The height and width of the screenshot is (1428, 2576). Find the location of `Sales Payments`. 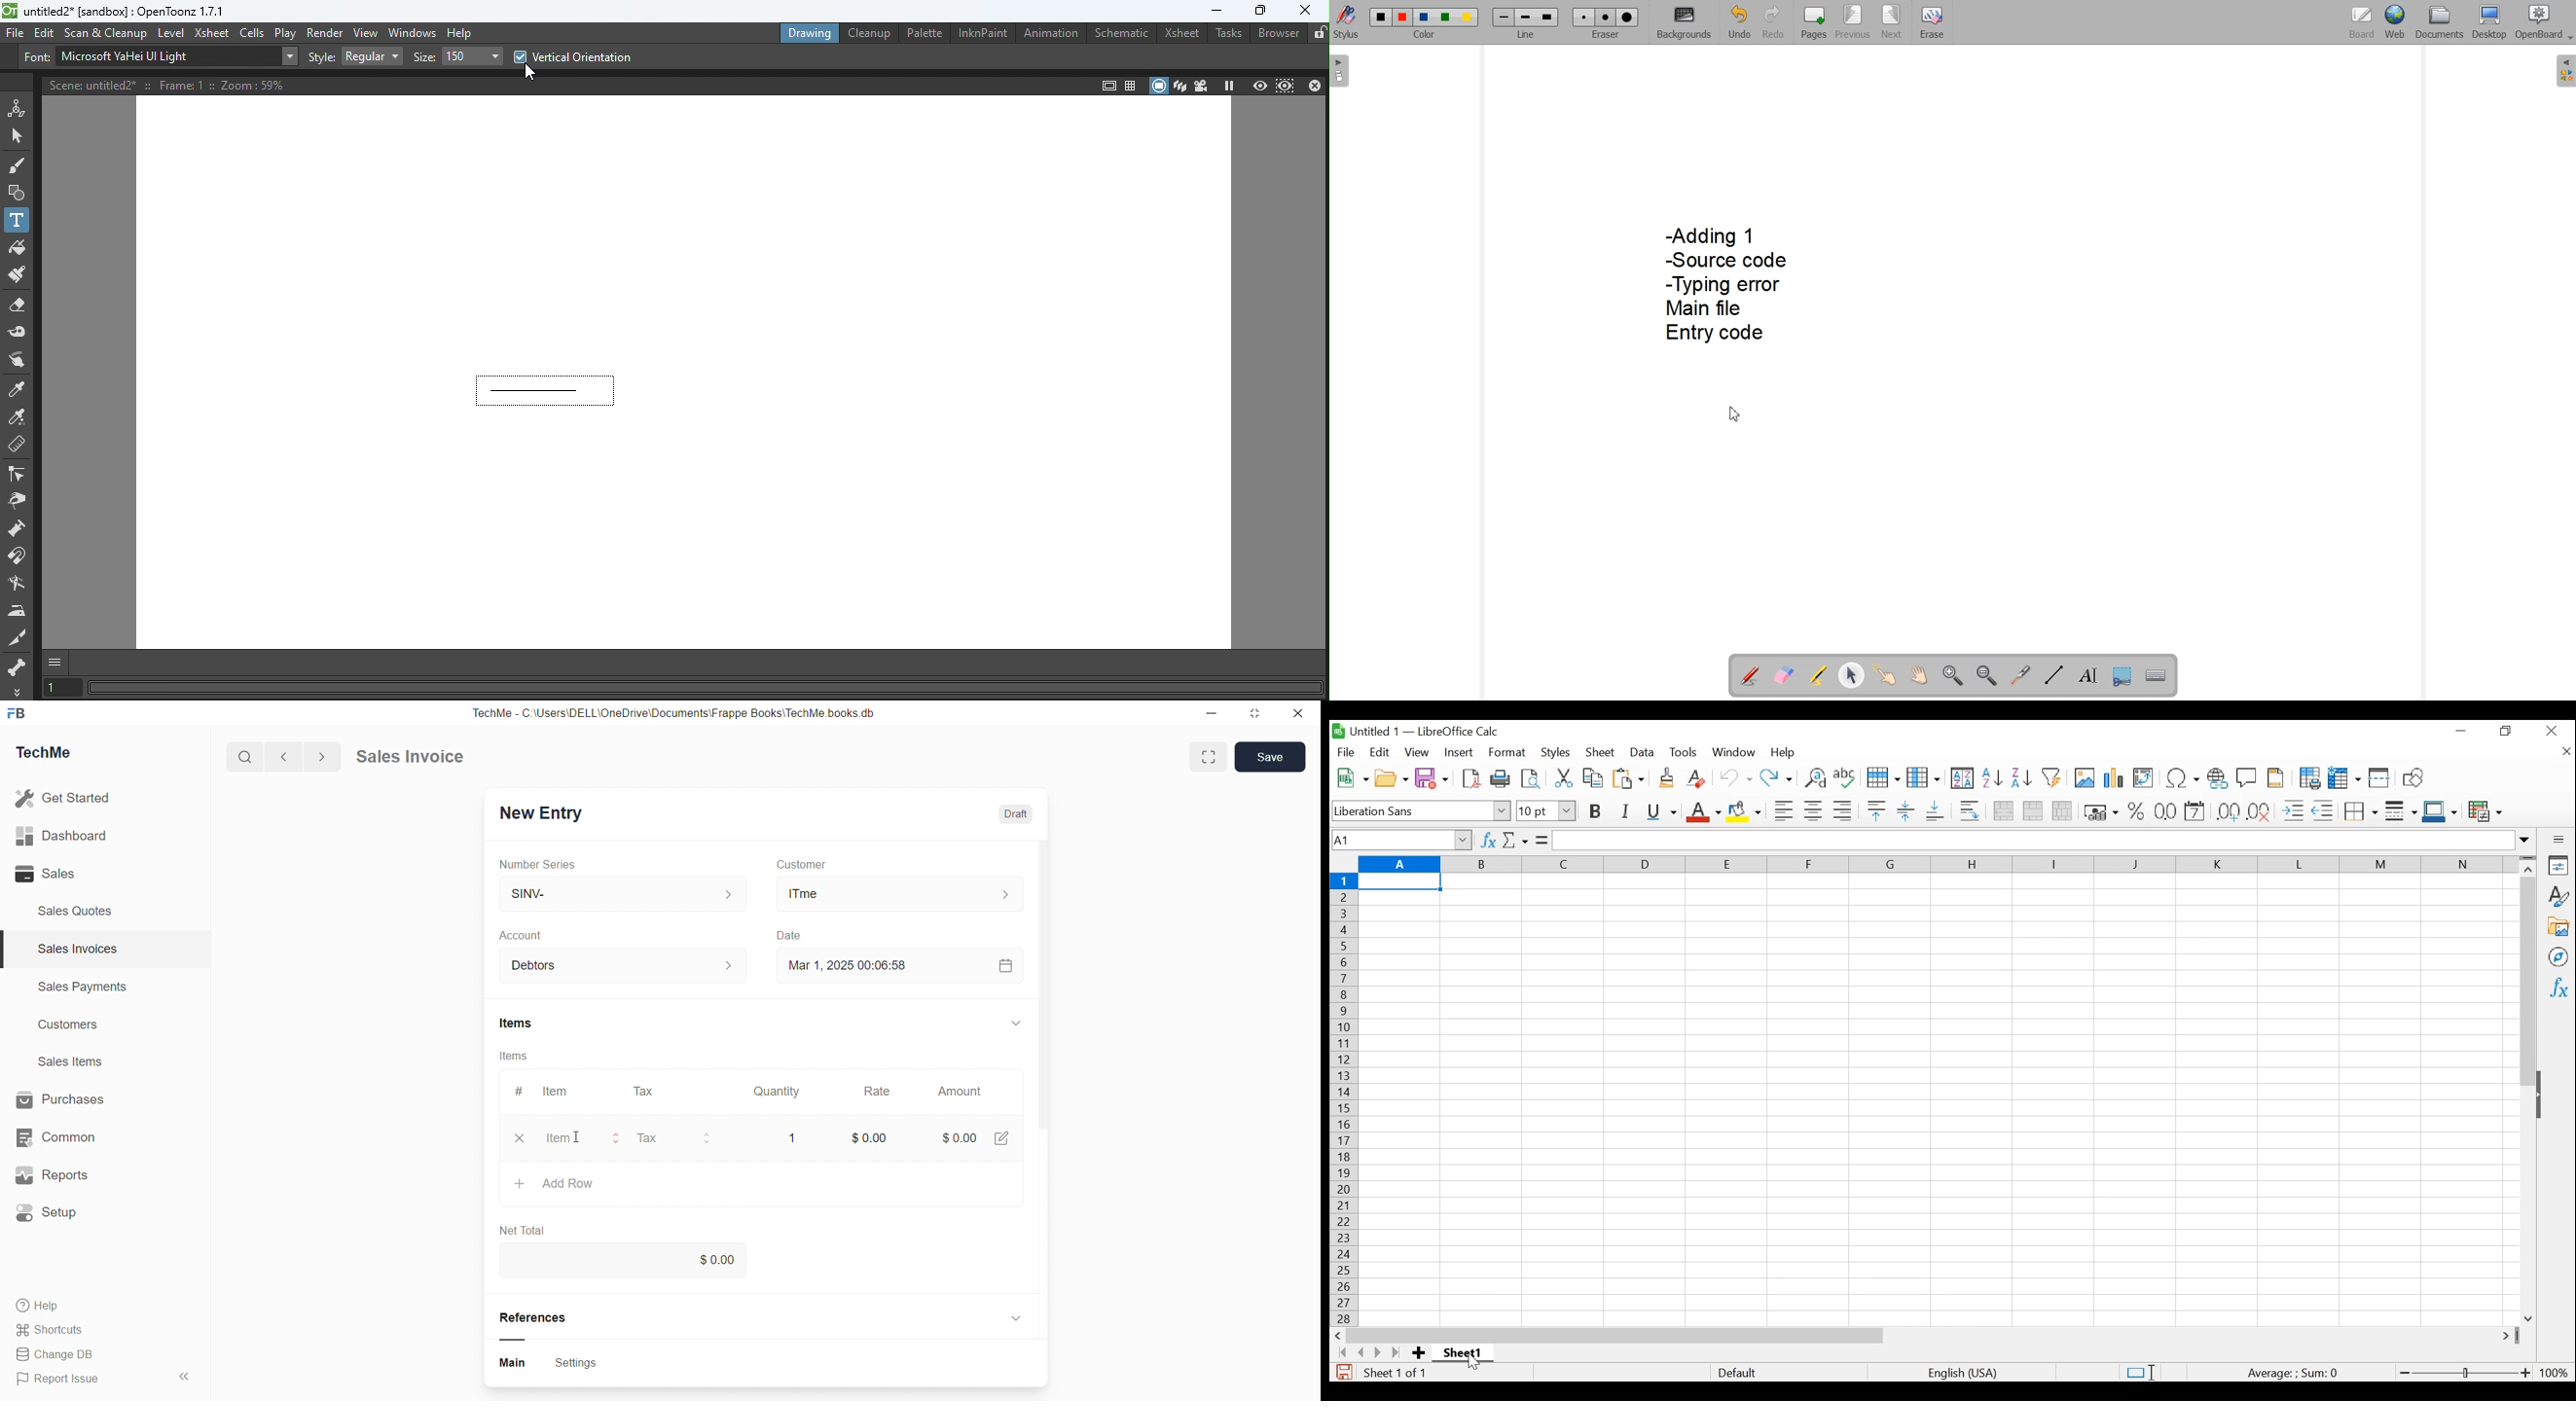

Sales Payments is located at coordinates (76, 989).